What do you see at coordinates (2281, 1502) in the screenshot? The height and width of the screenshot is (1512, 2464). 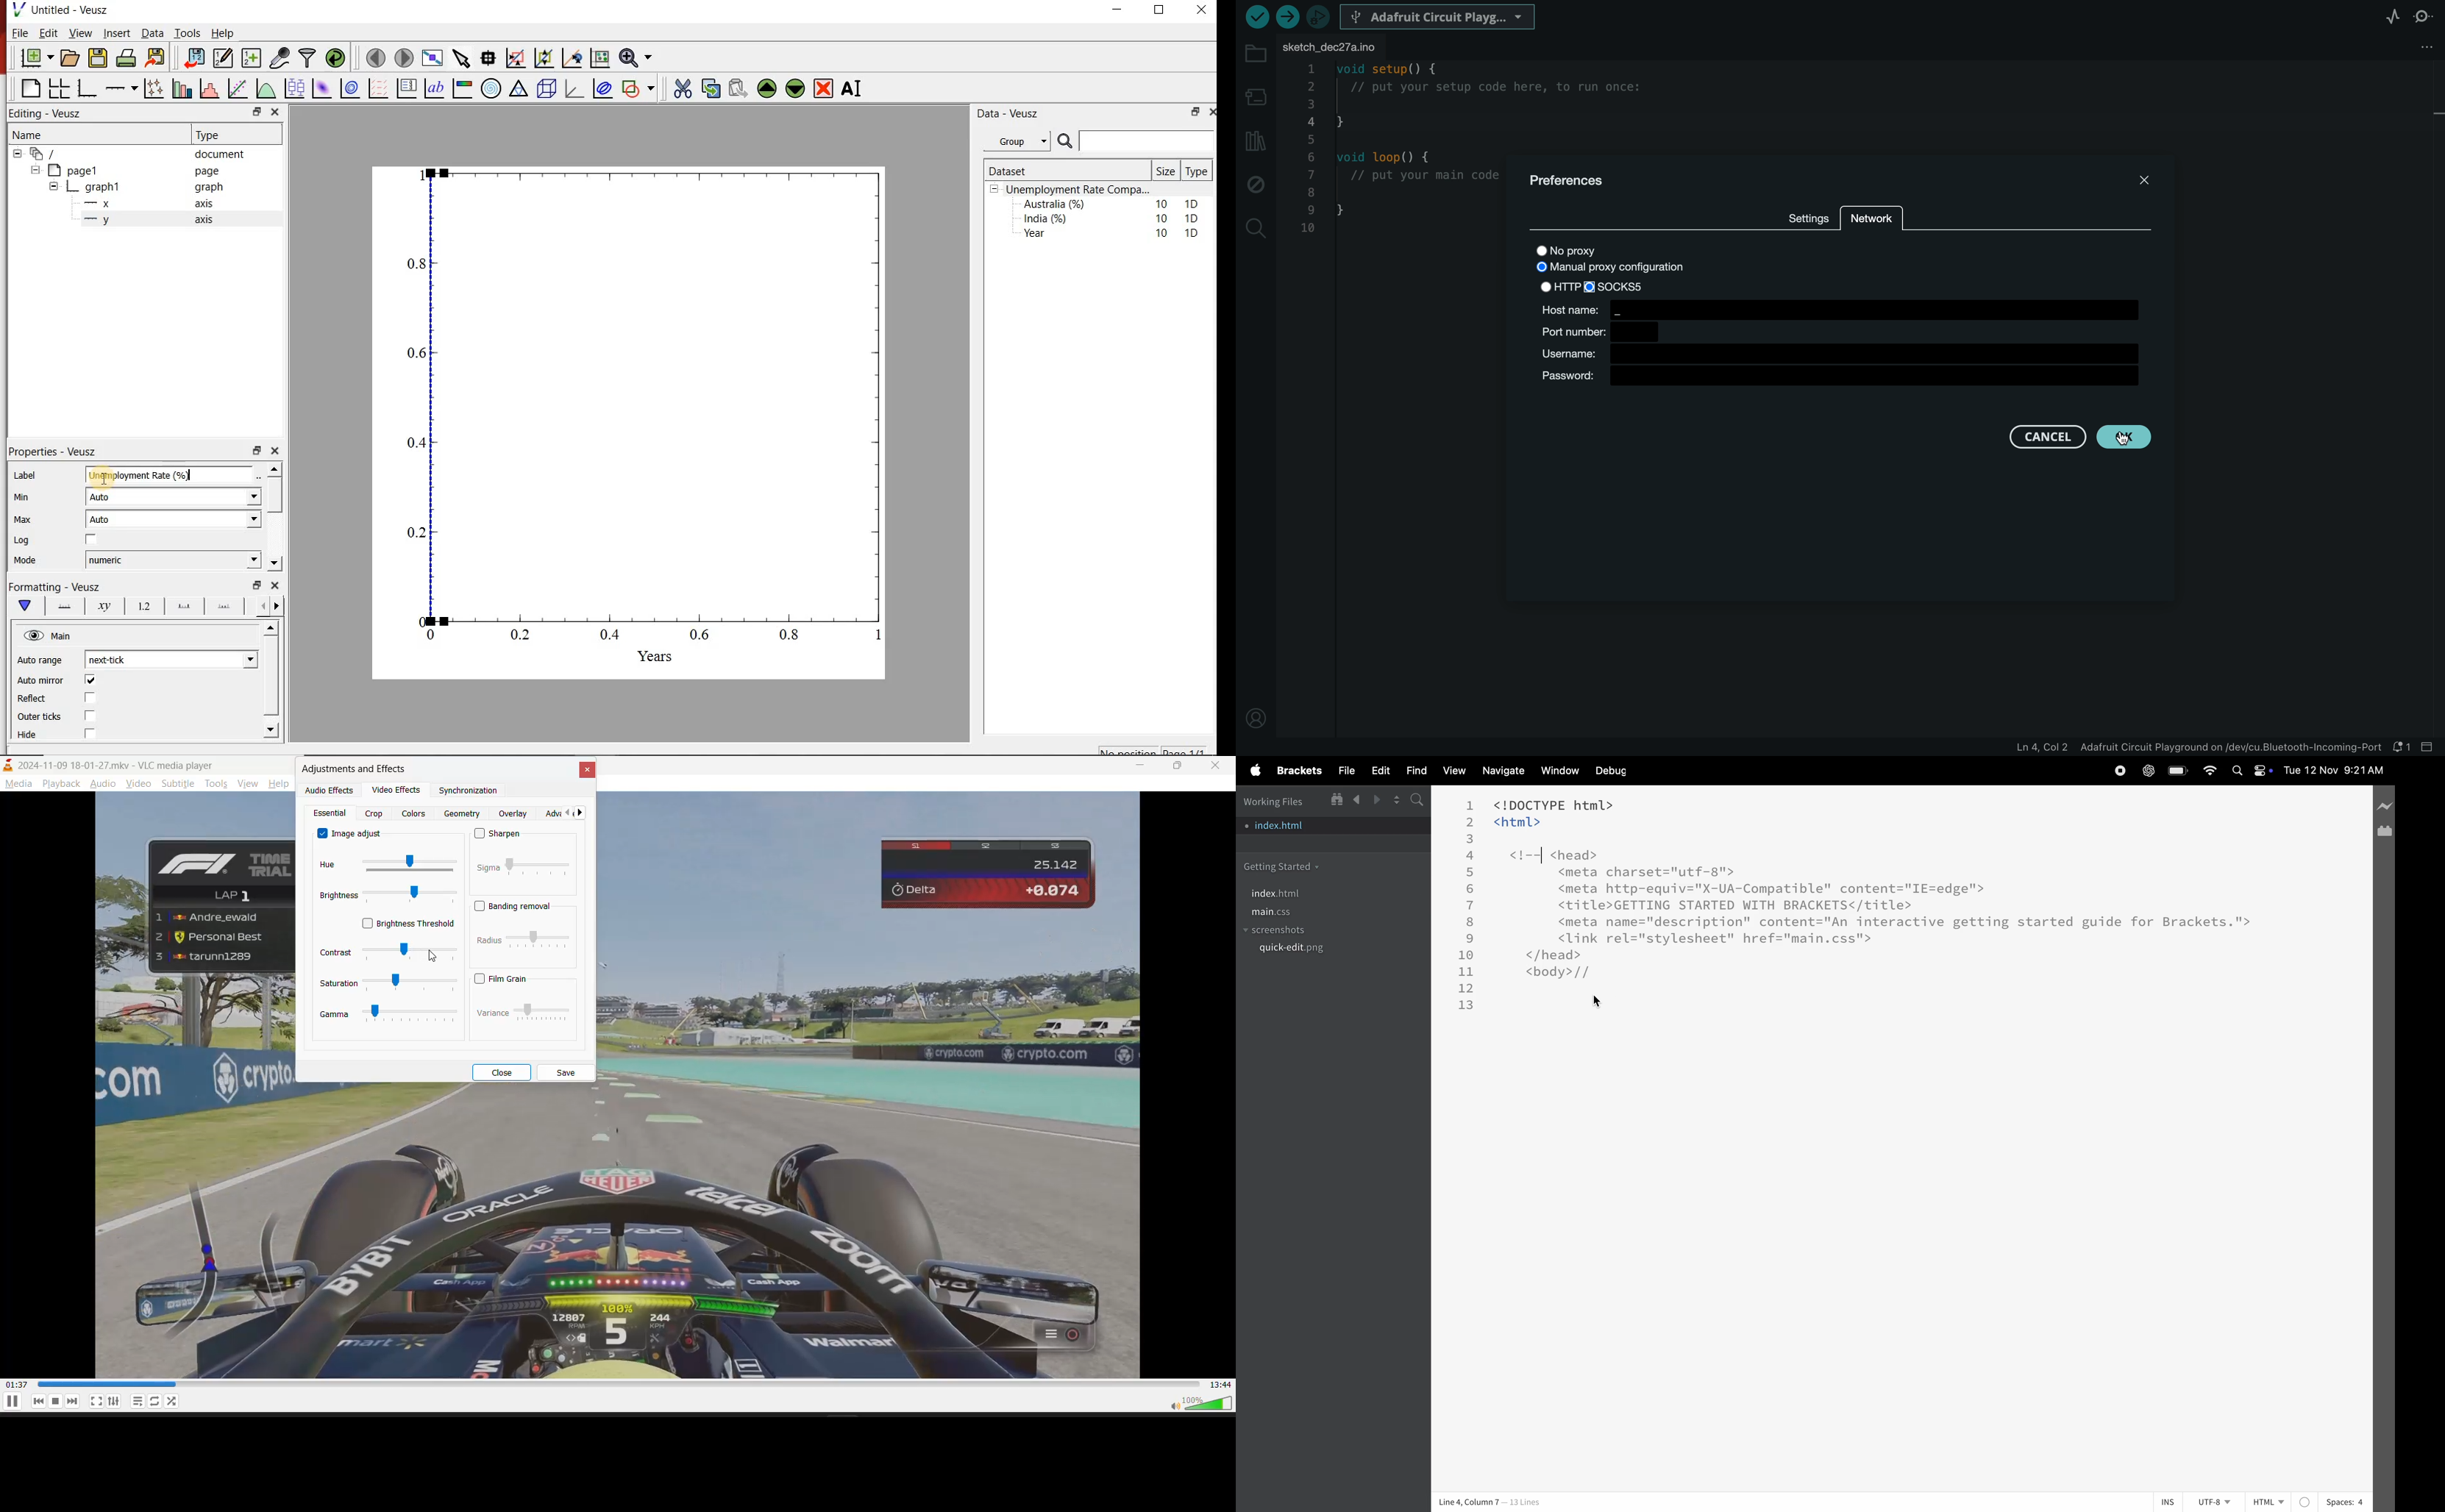 I see `Html ` at bounding box center [2281, 1502].